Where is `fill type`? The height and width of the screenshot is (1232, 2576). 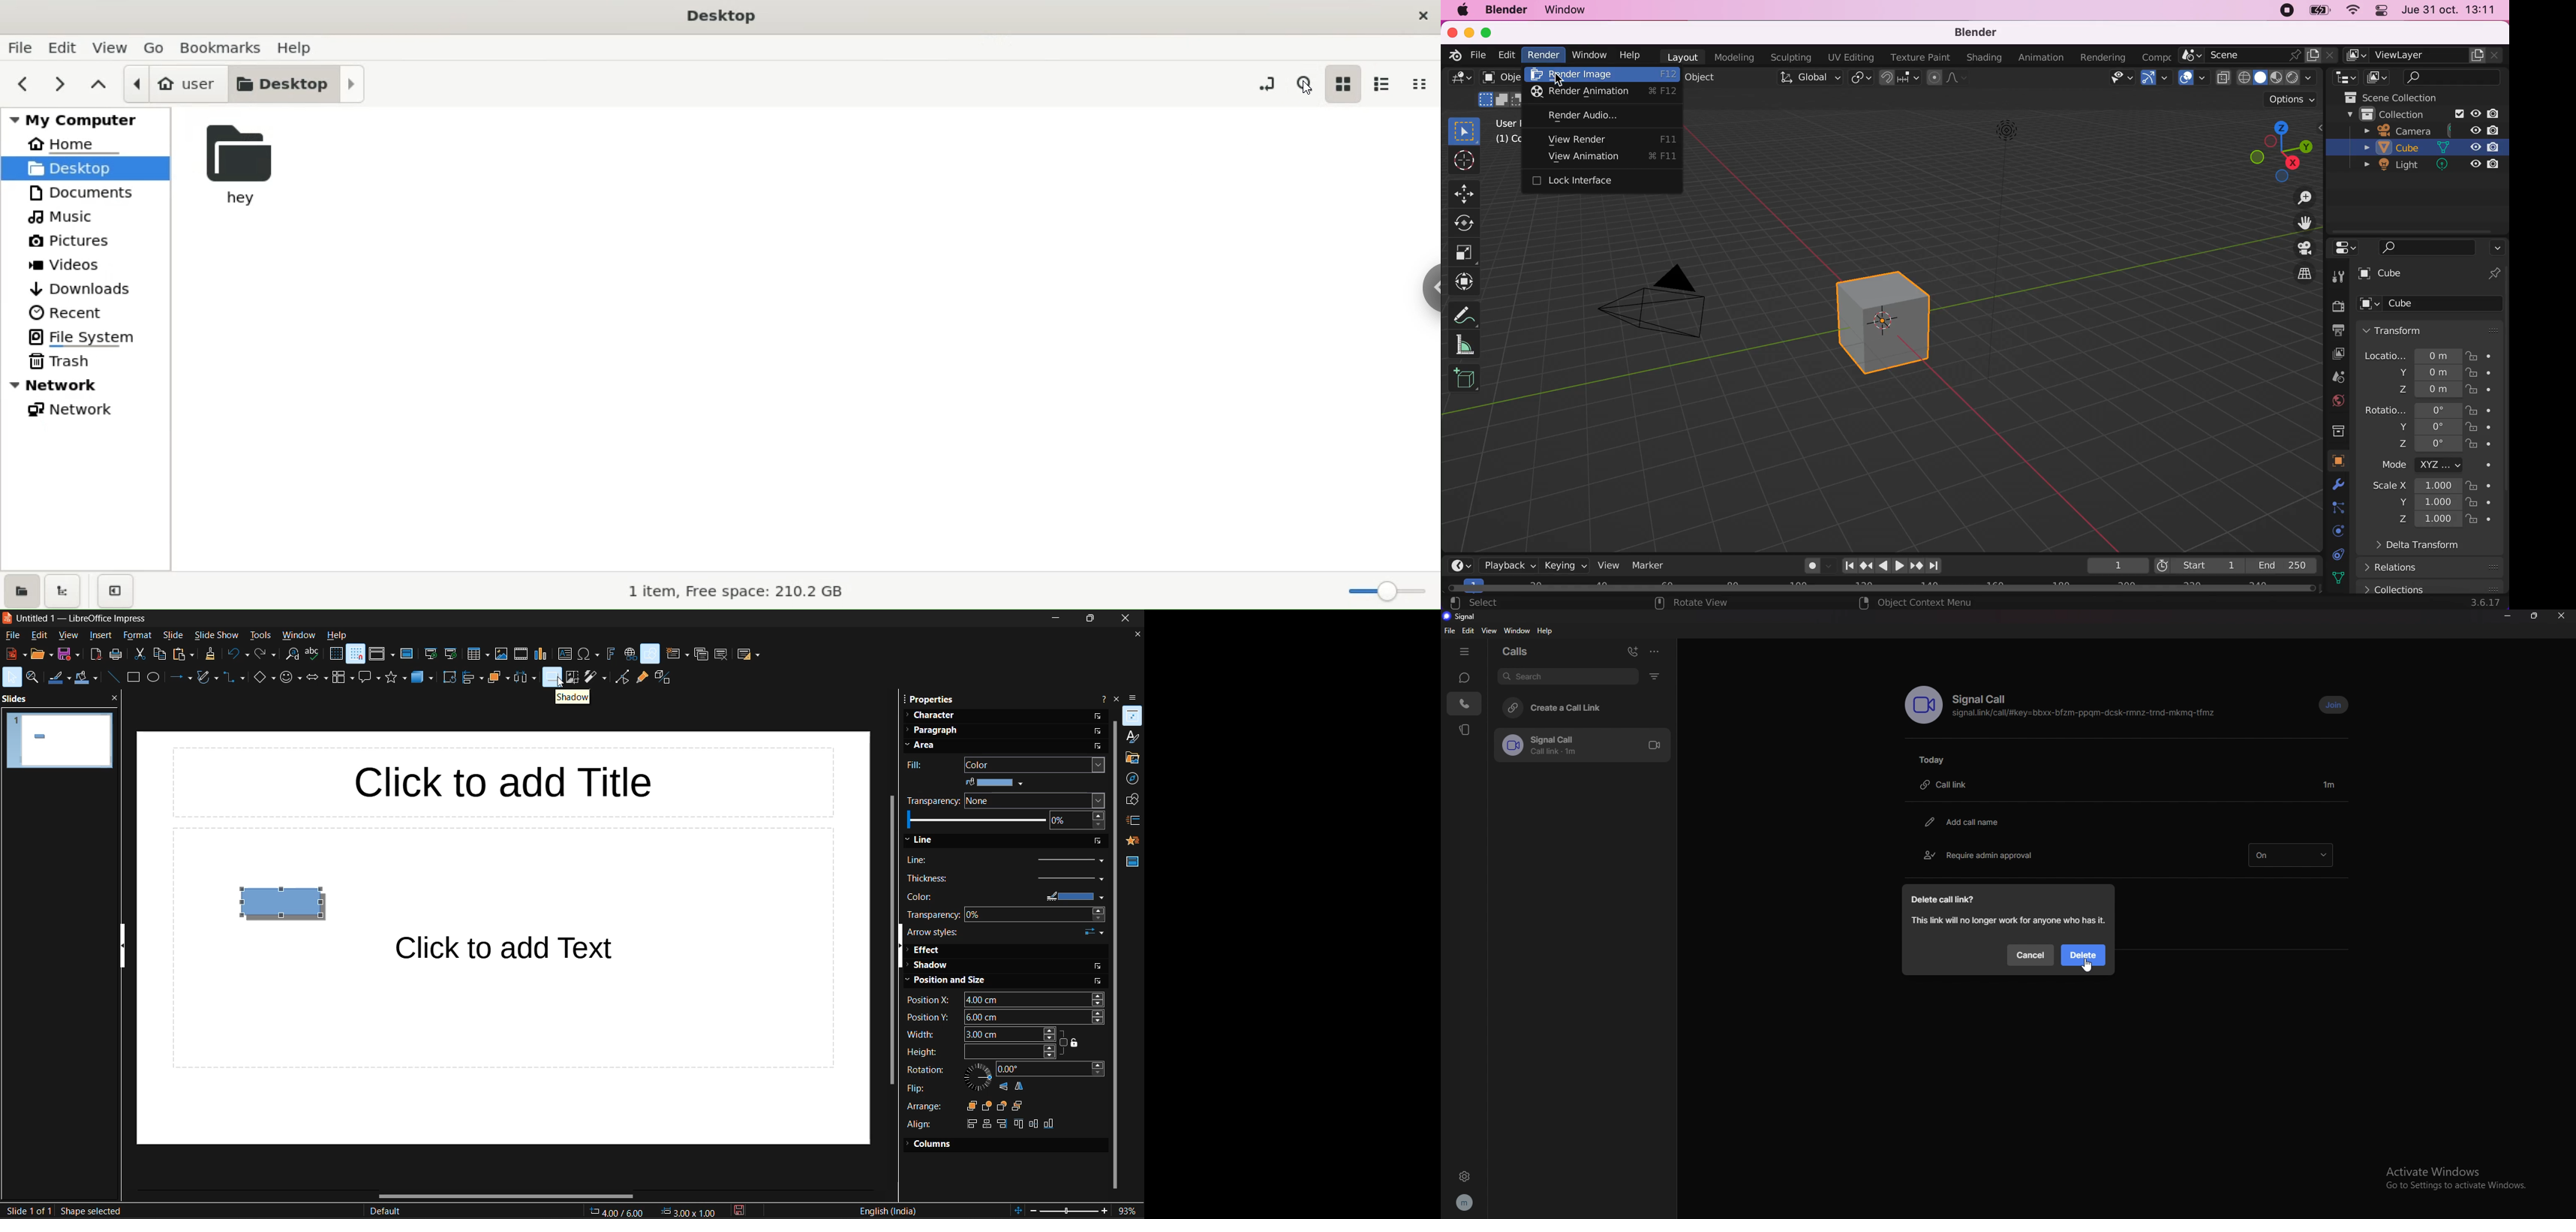
fill type is located at coordinates (1036, 766).